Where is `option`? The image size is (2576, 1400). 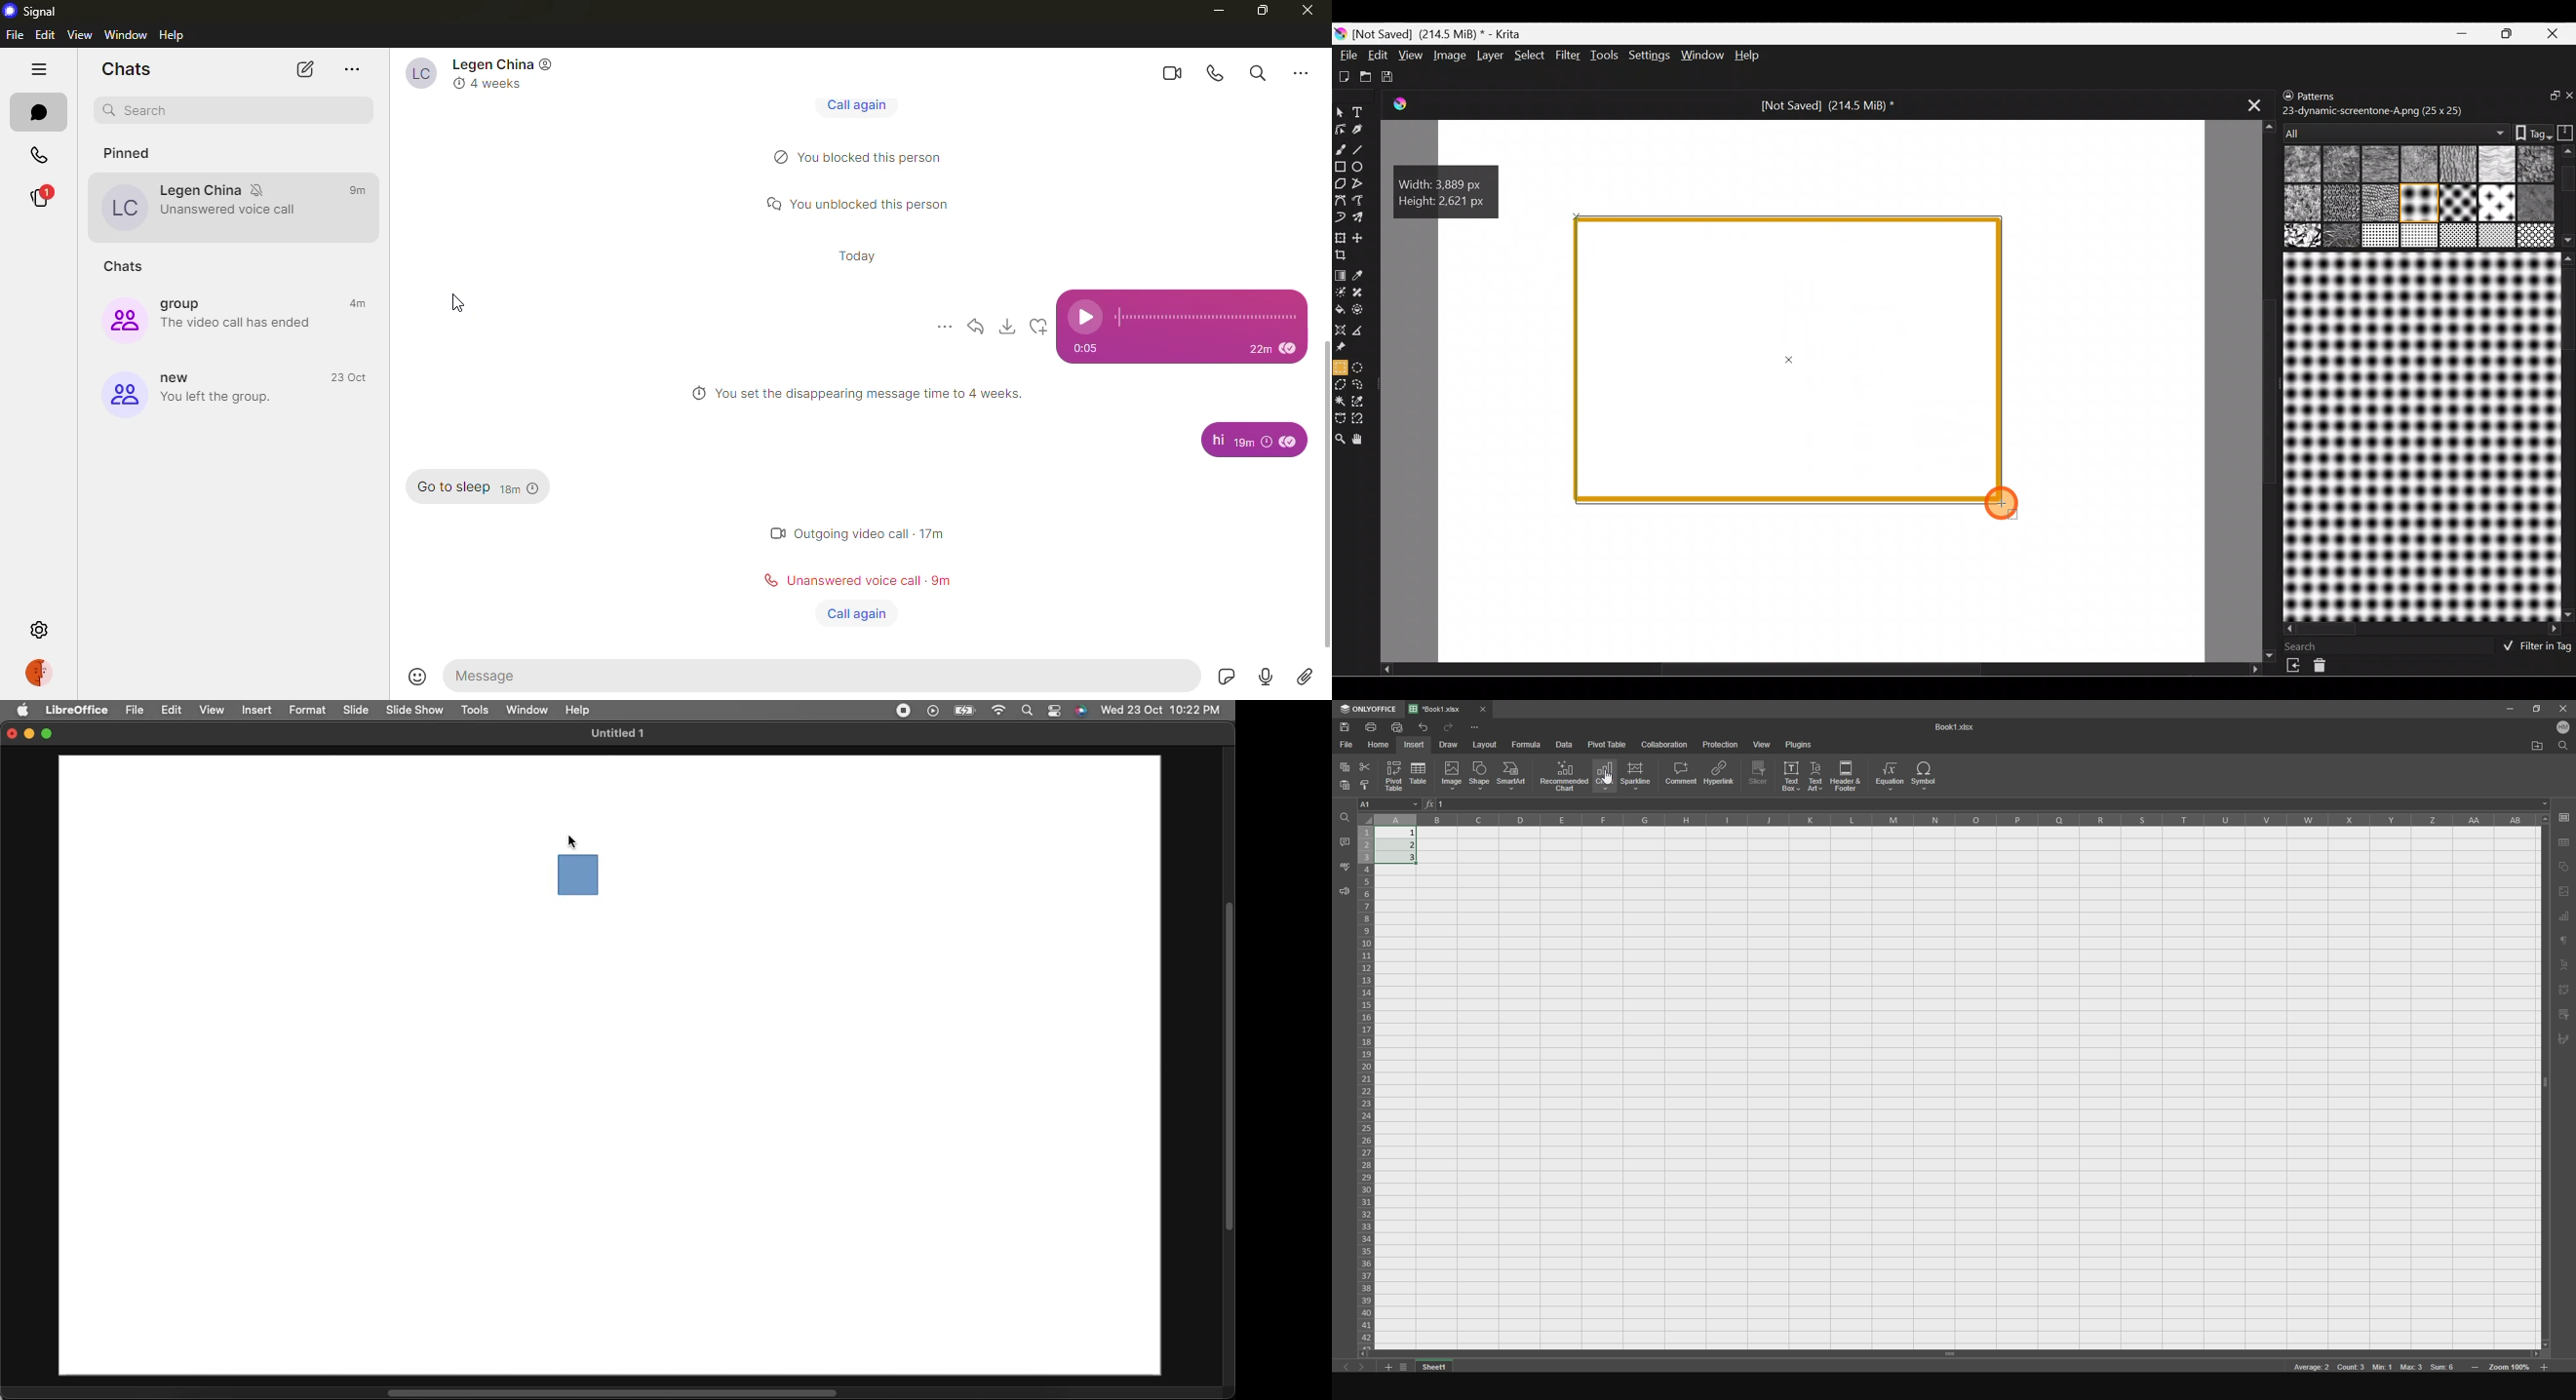
option is located at coordinates (944, 324).